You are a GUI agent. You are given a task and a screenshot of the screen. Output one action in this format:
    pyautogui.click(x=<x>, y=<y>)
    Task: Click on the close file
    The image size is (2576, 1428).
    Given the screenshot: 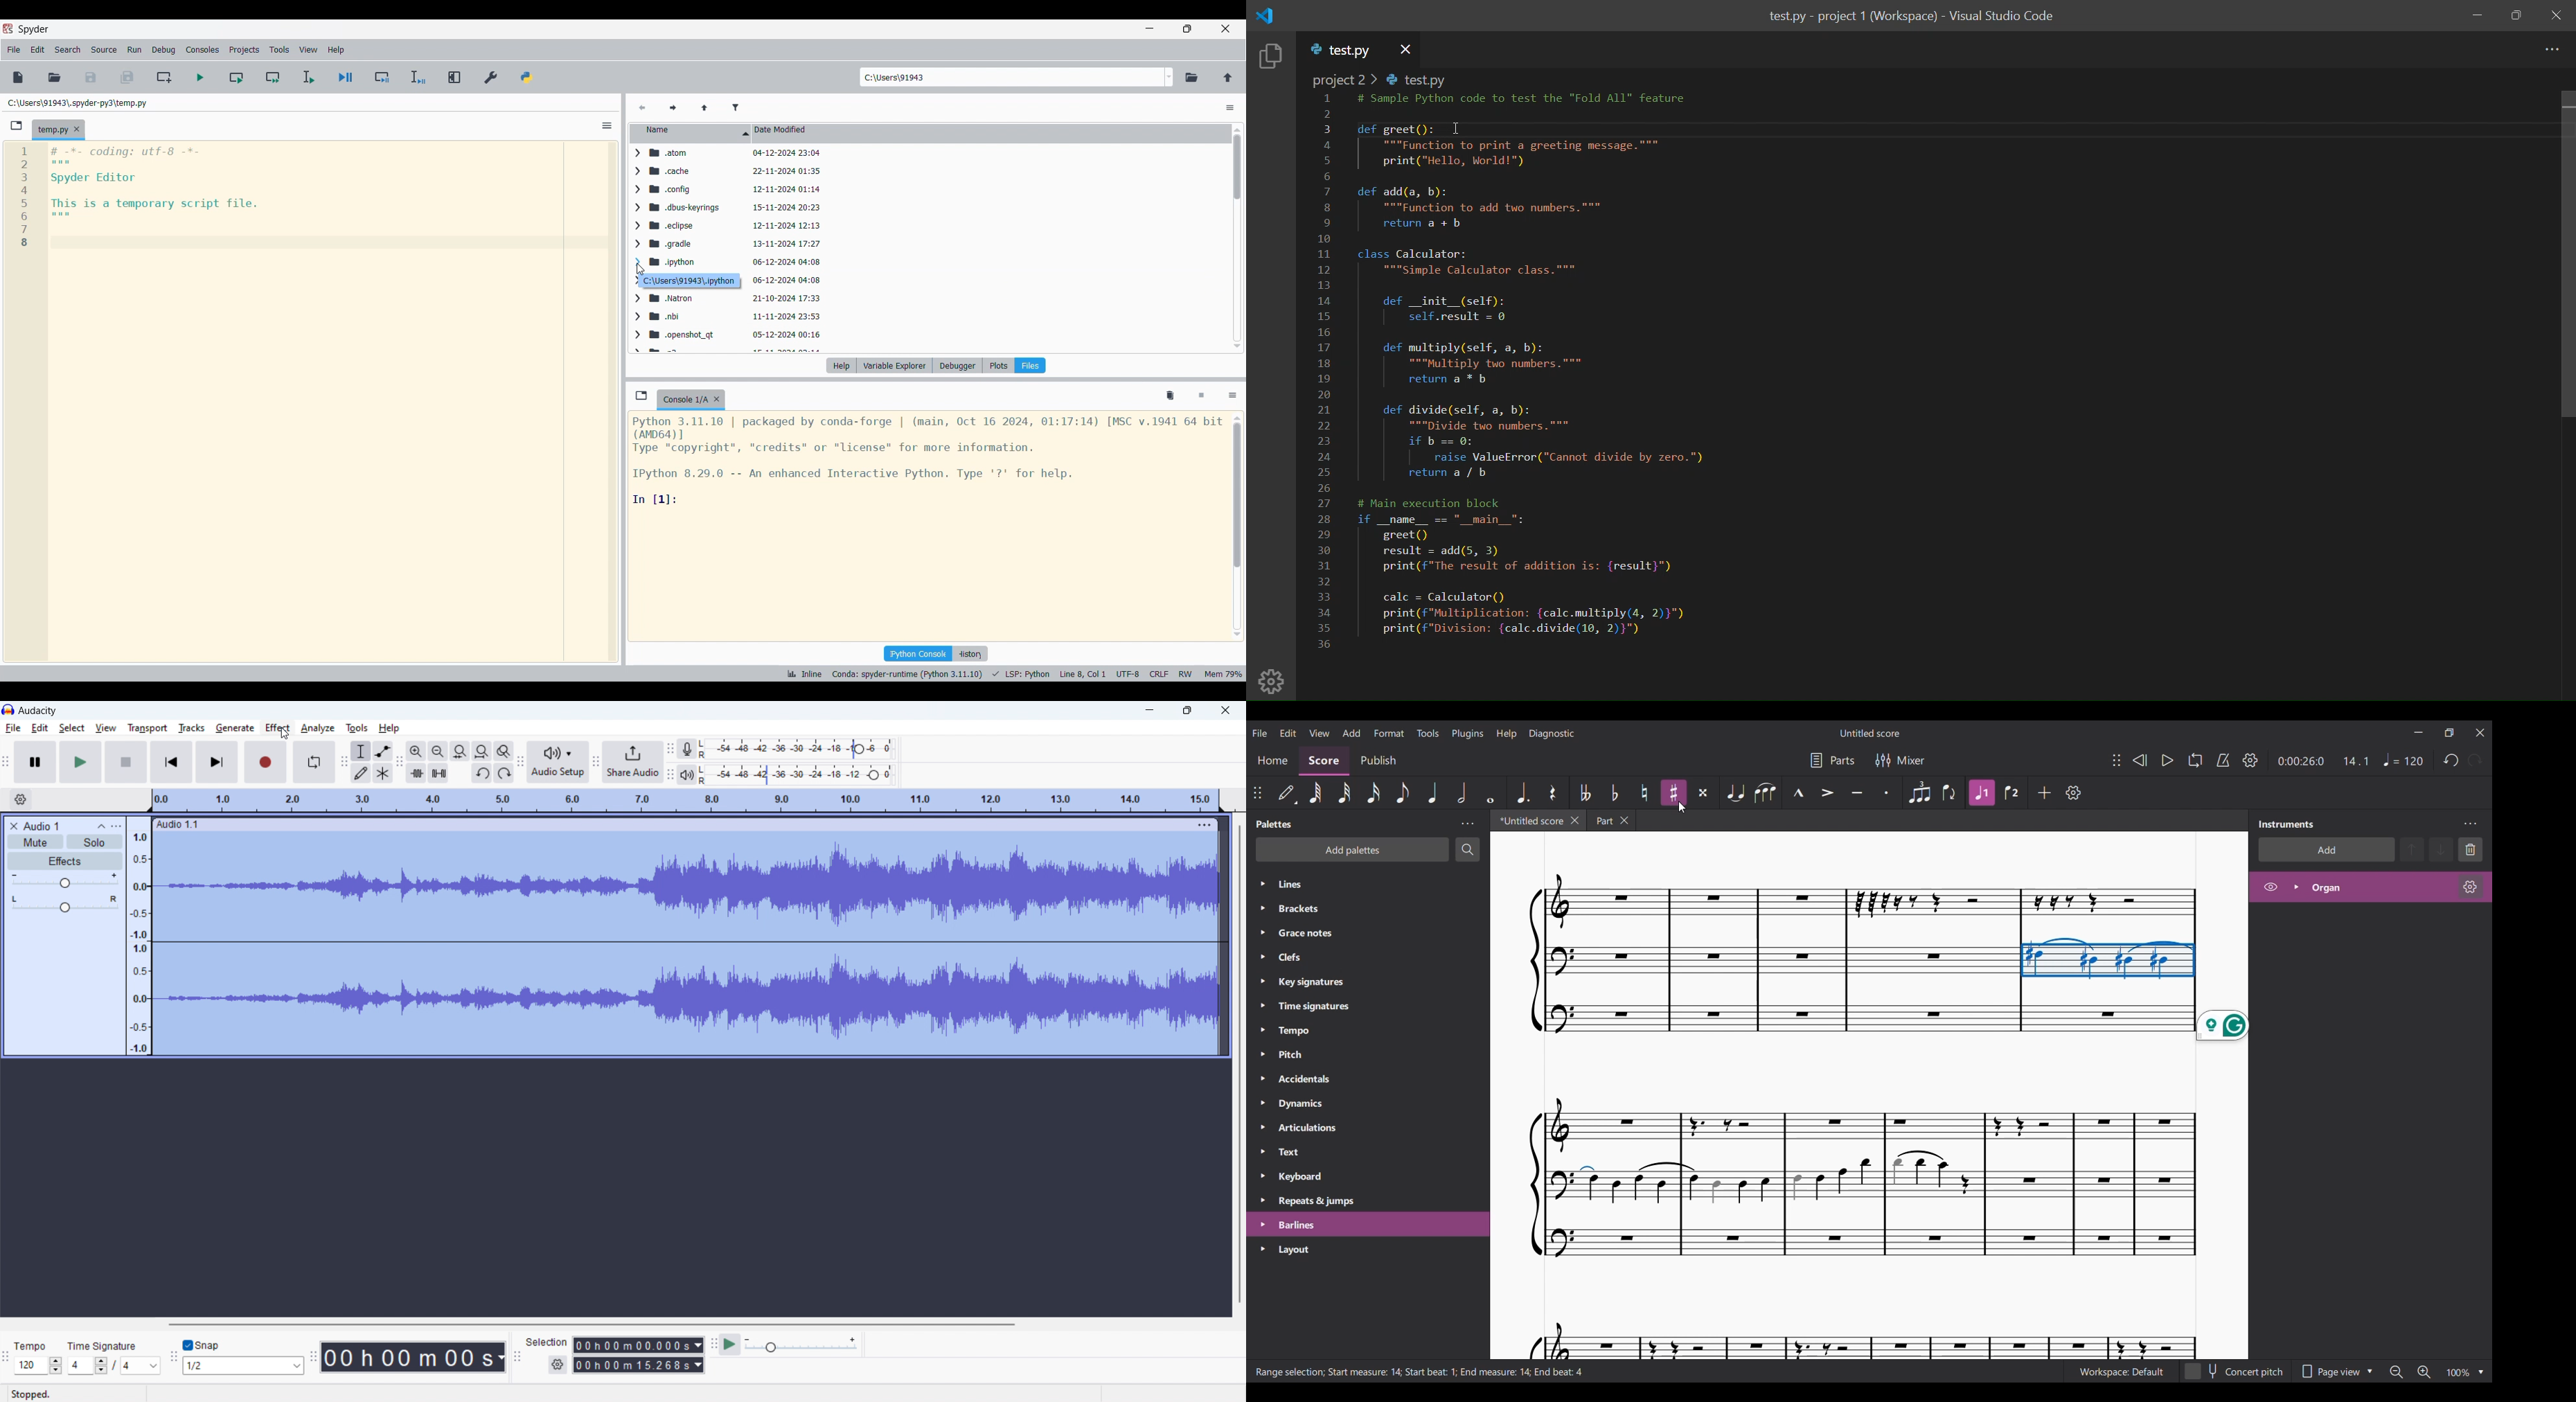 What is the action you would take?
    pyautogui.click(x=1405, y=48)
    